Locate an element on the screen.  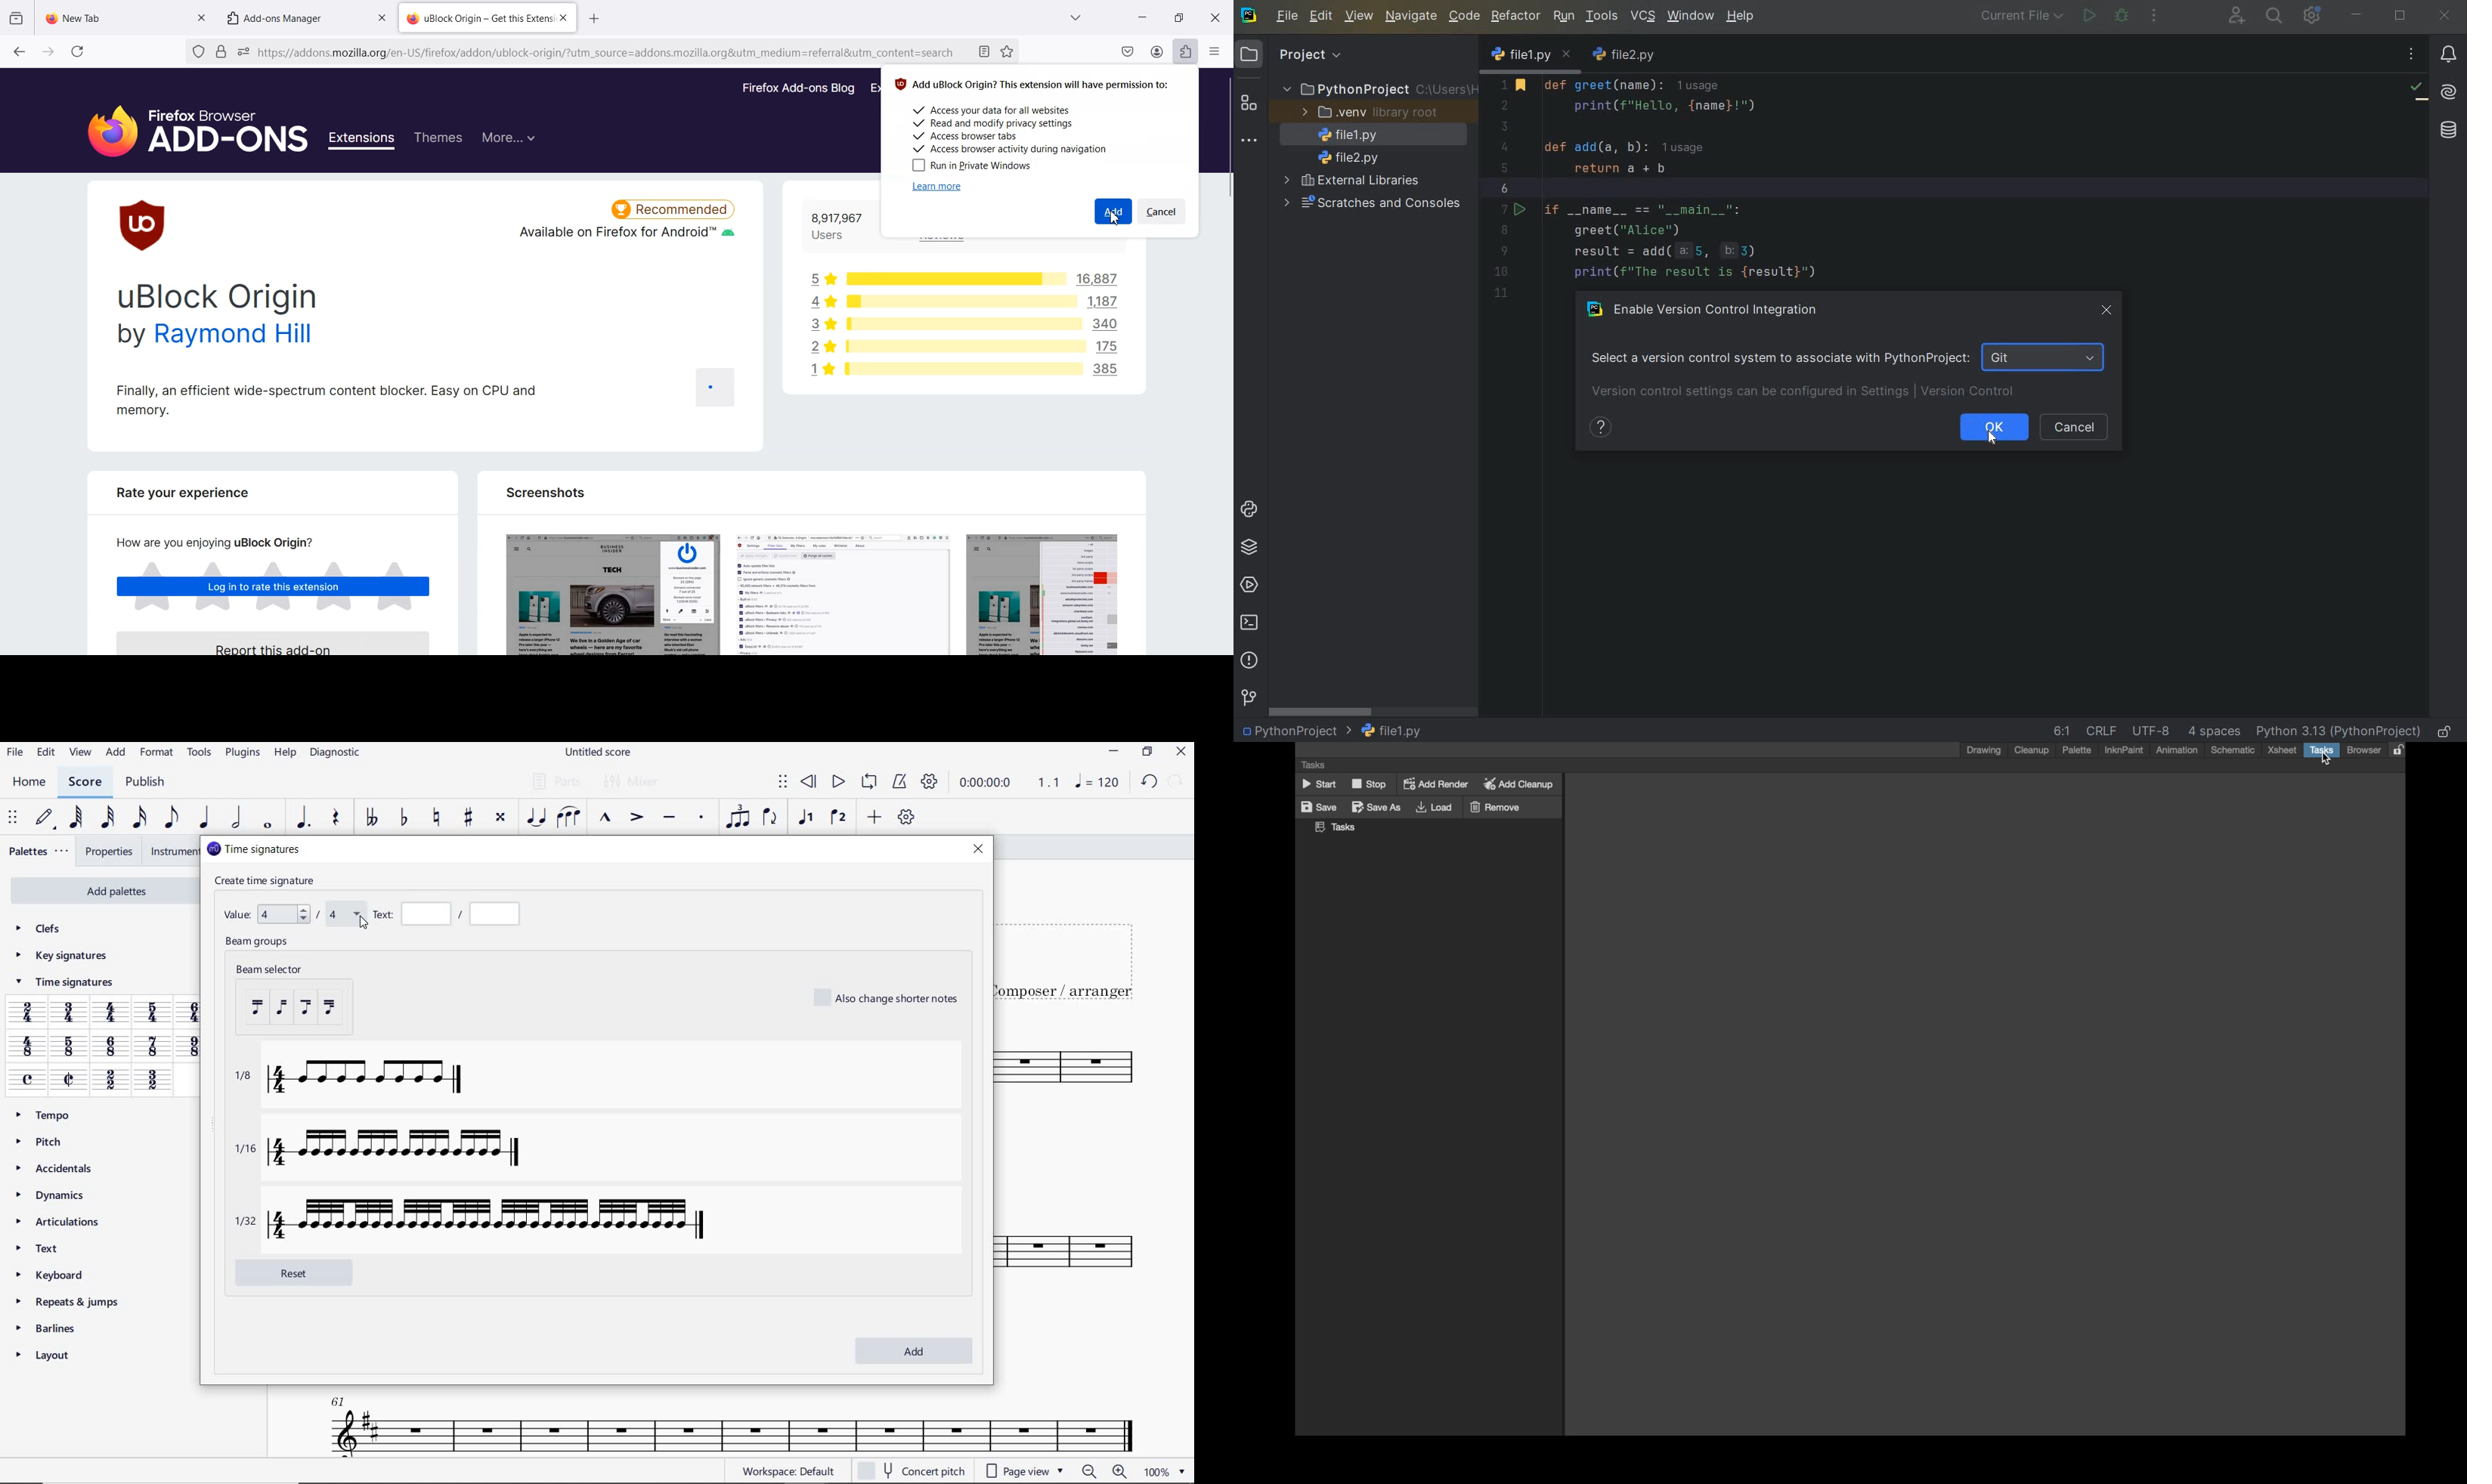
ADD is located at coordinates (874, 817).